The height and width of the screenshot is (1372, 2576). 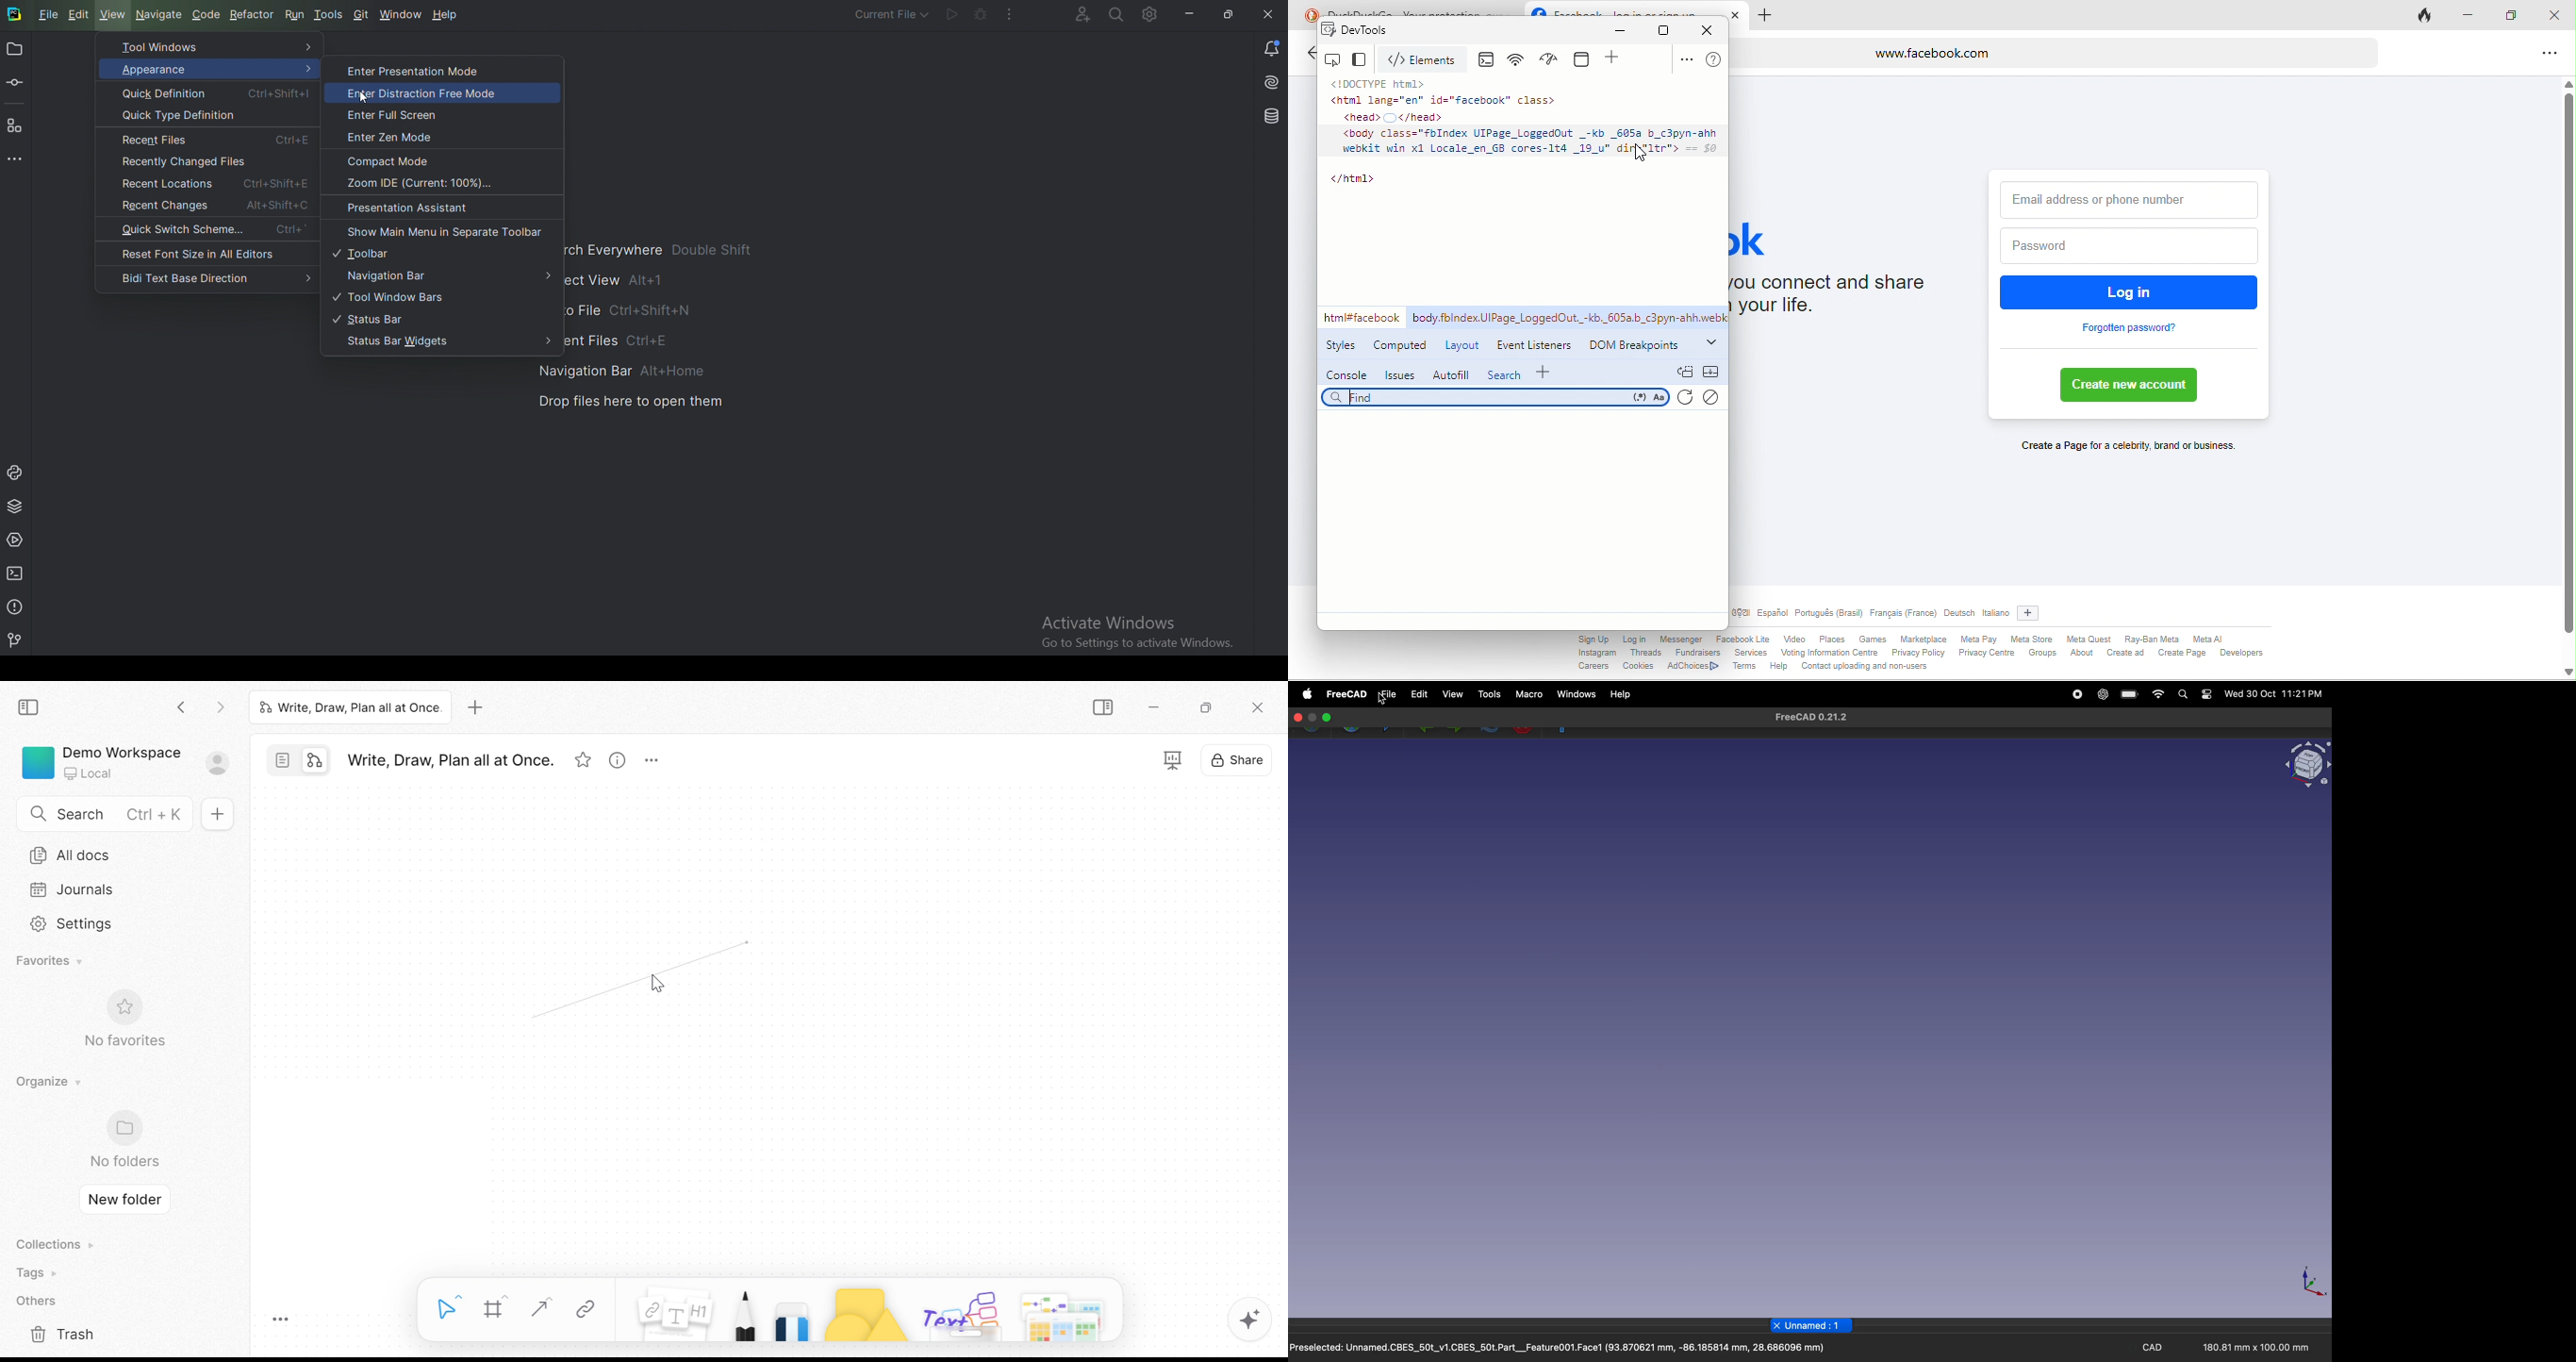 I want to click on record, so click(x=2078, y=695).